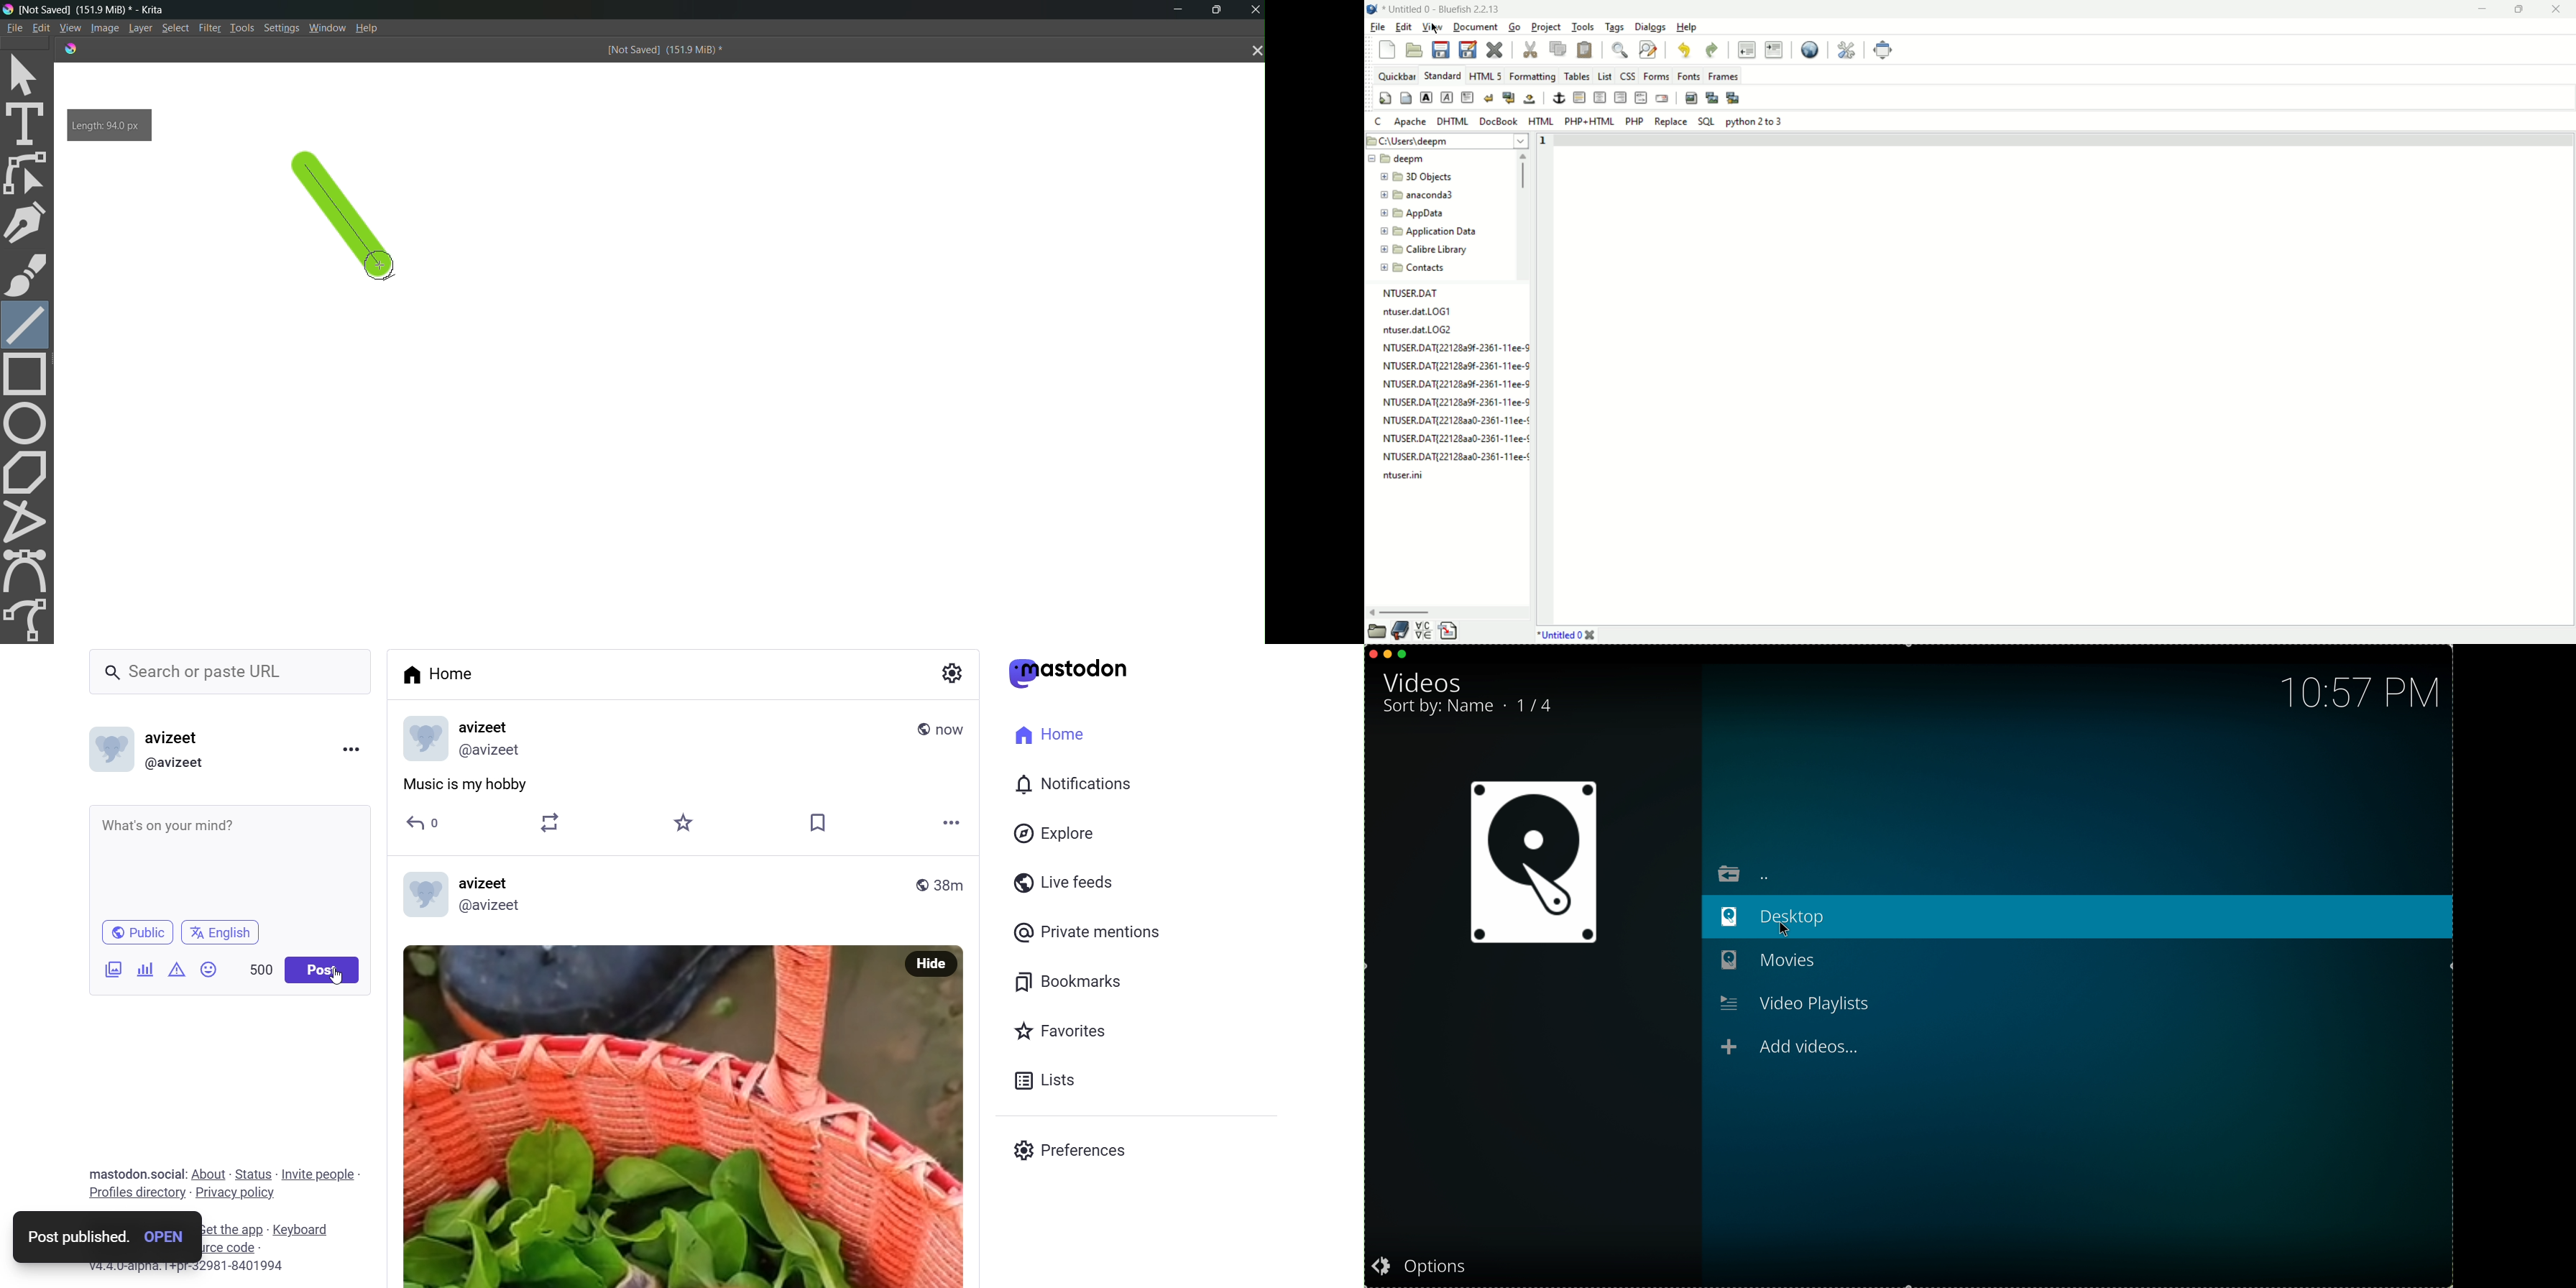 Image resolution: width=2576 pixels, height=1288 pixels. I want to click on Tools, so click(241, 27).